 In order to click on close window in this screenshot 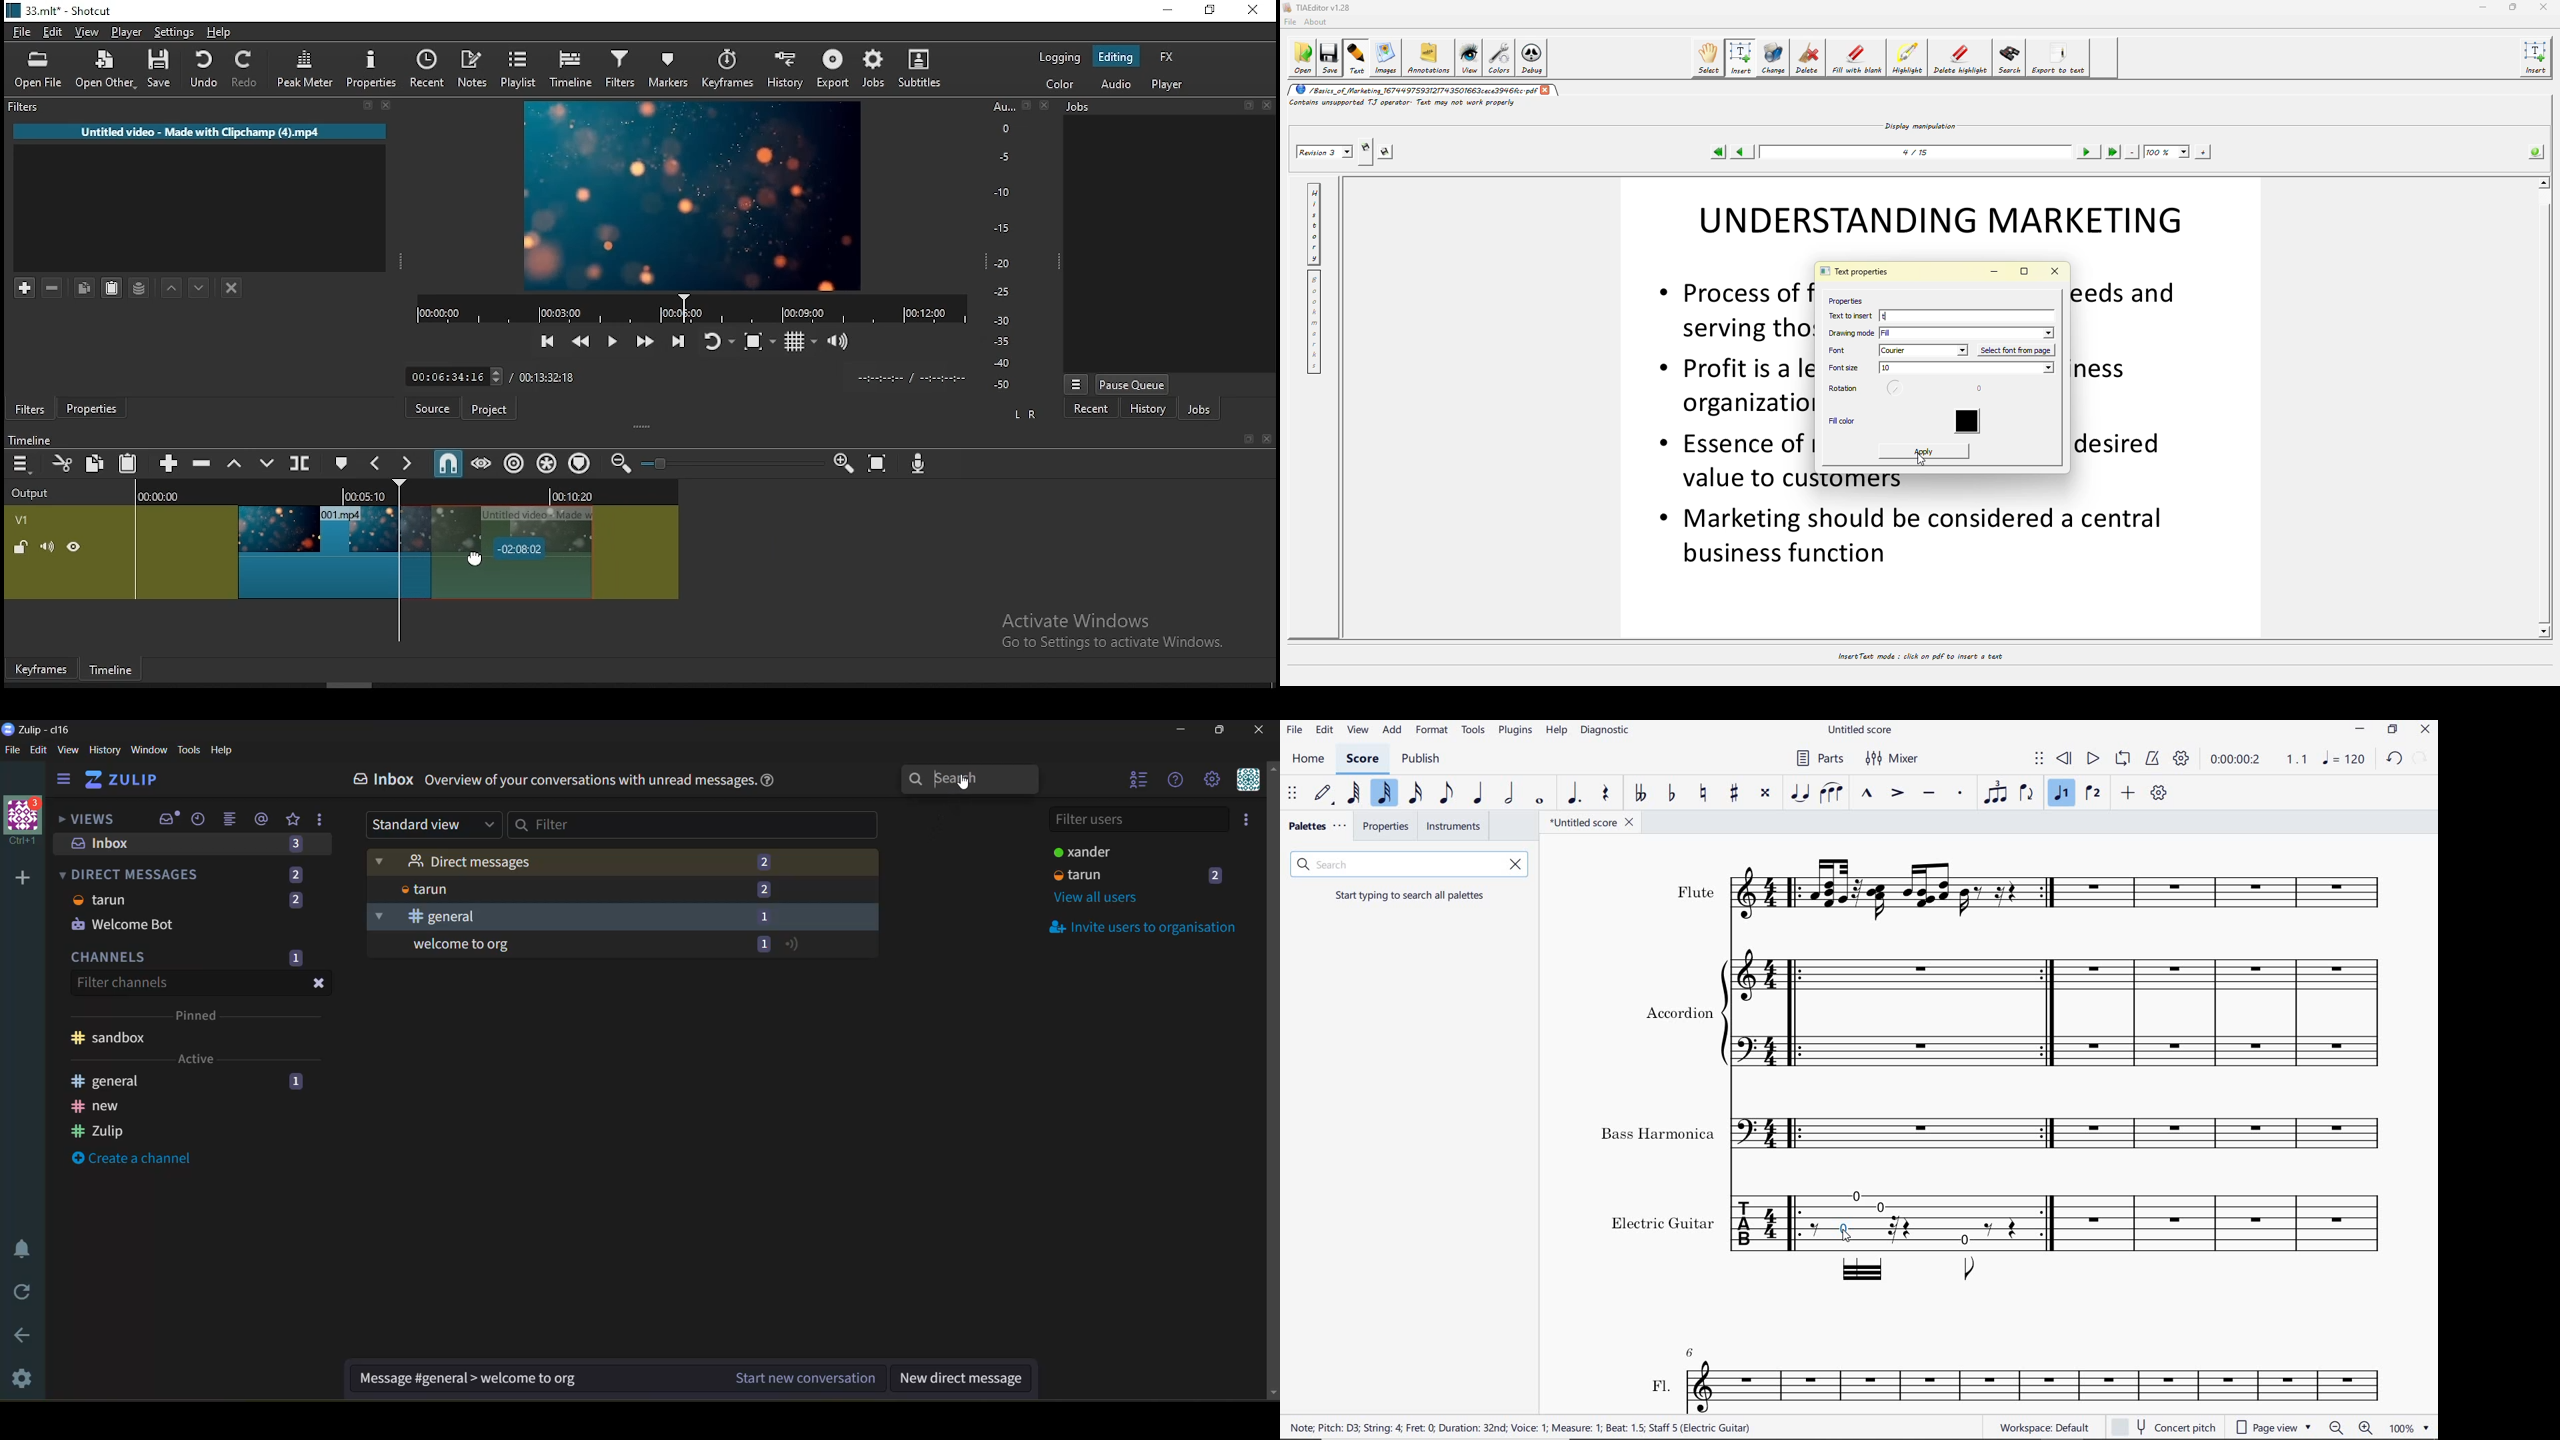, I will do `click(1252, 11)`.